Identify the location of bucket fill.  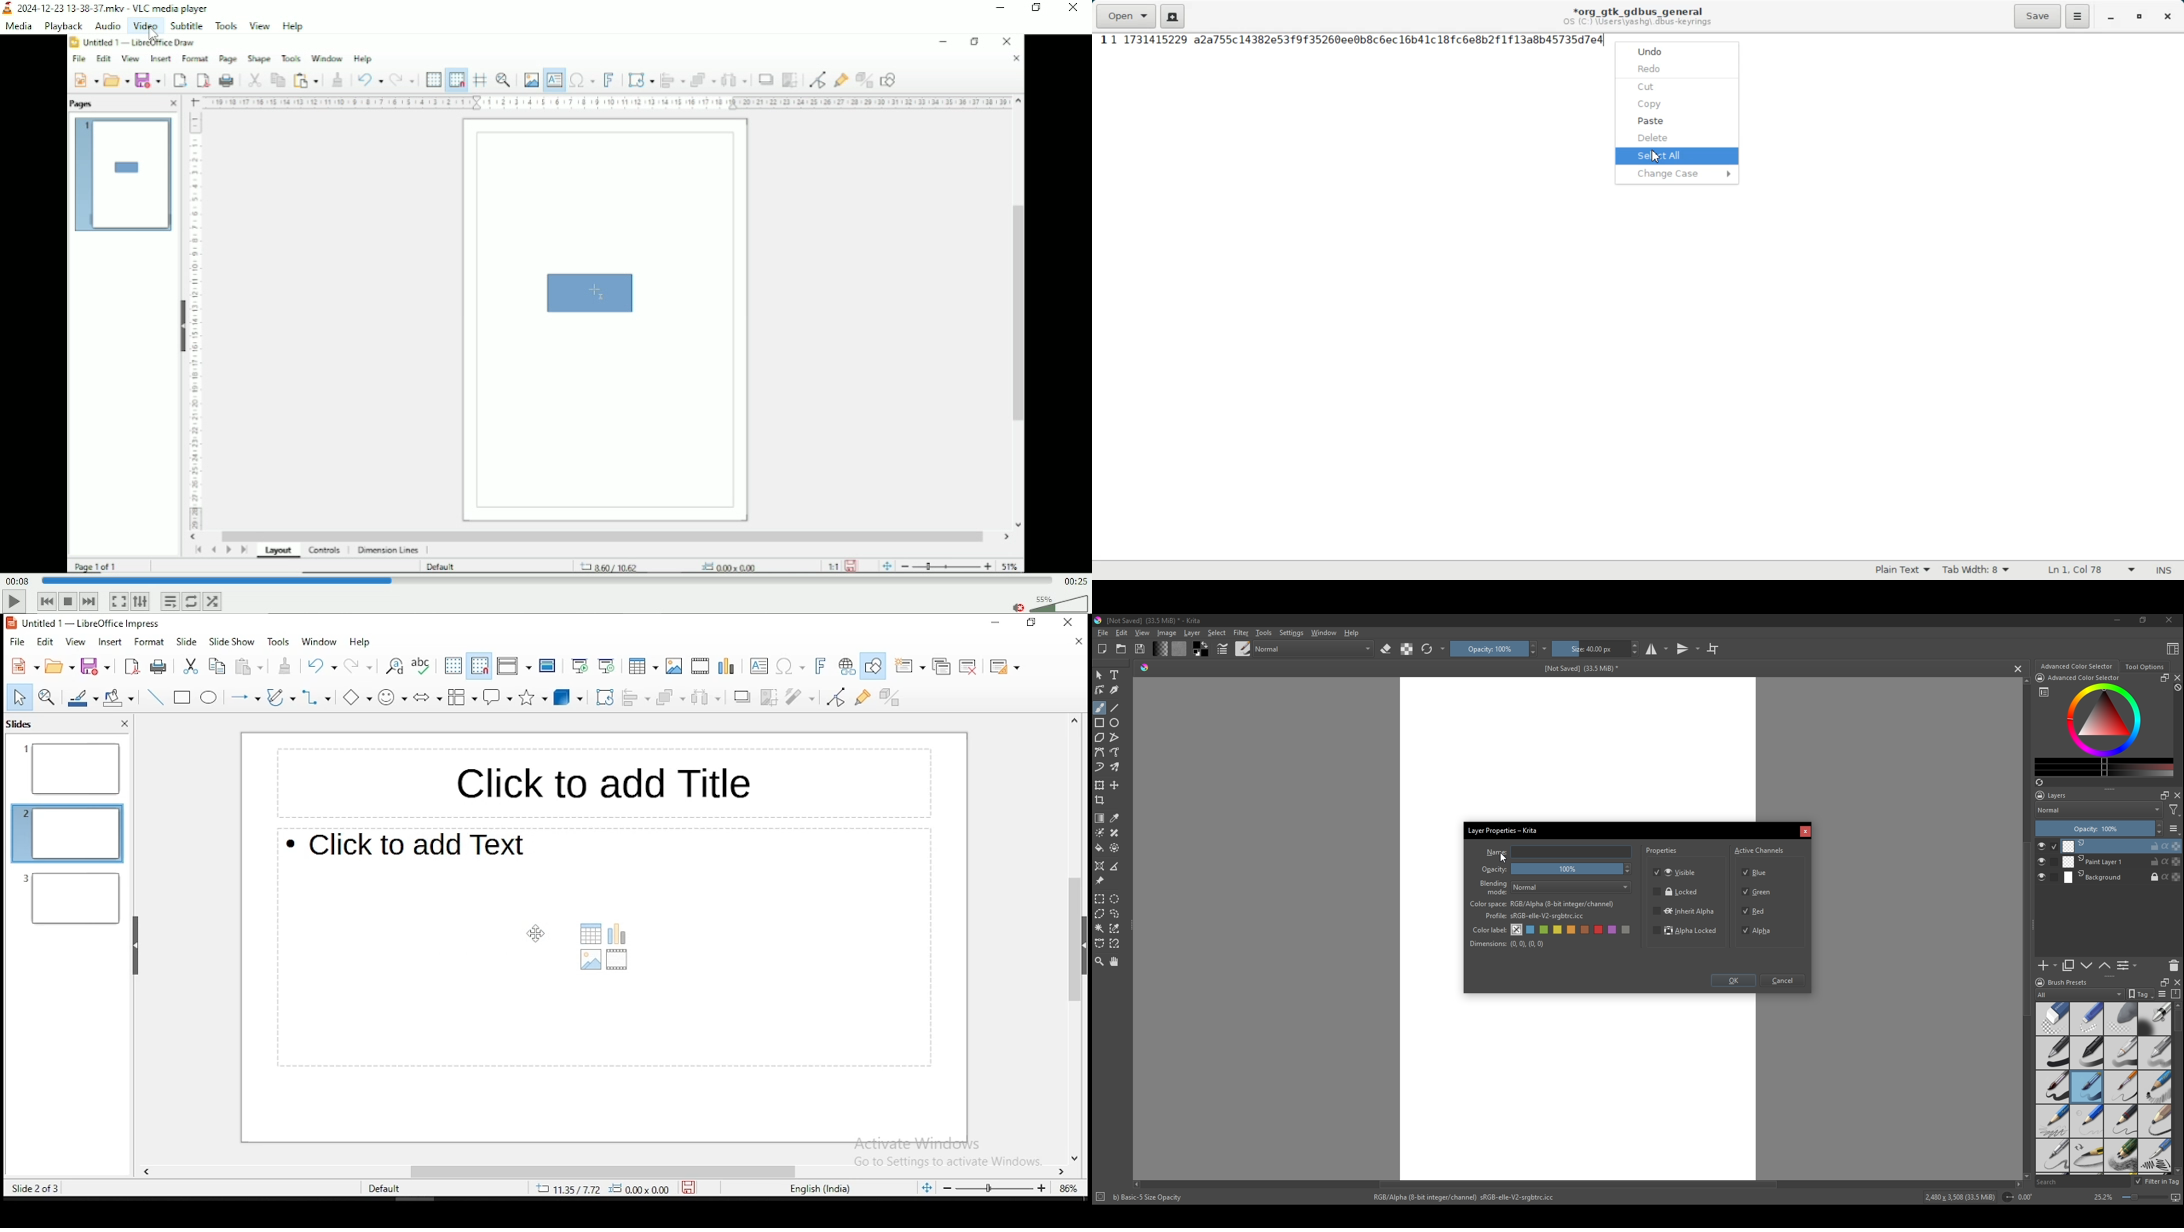
(1101, 848).